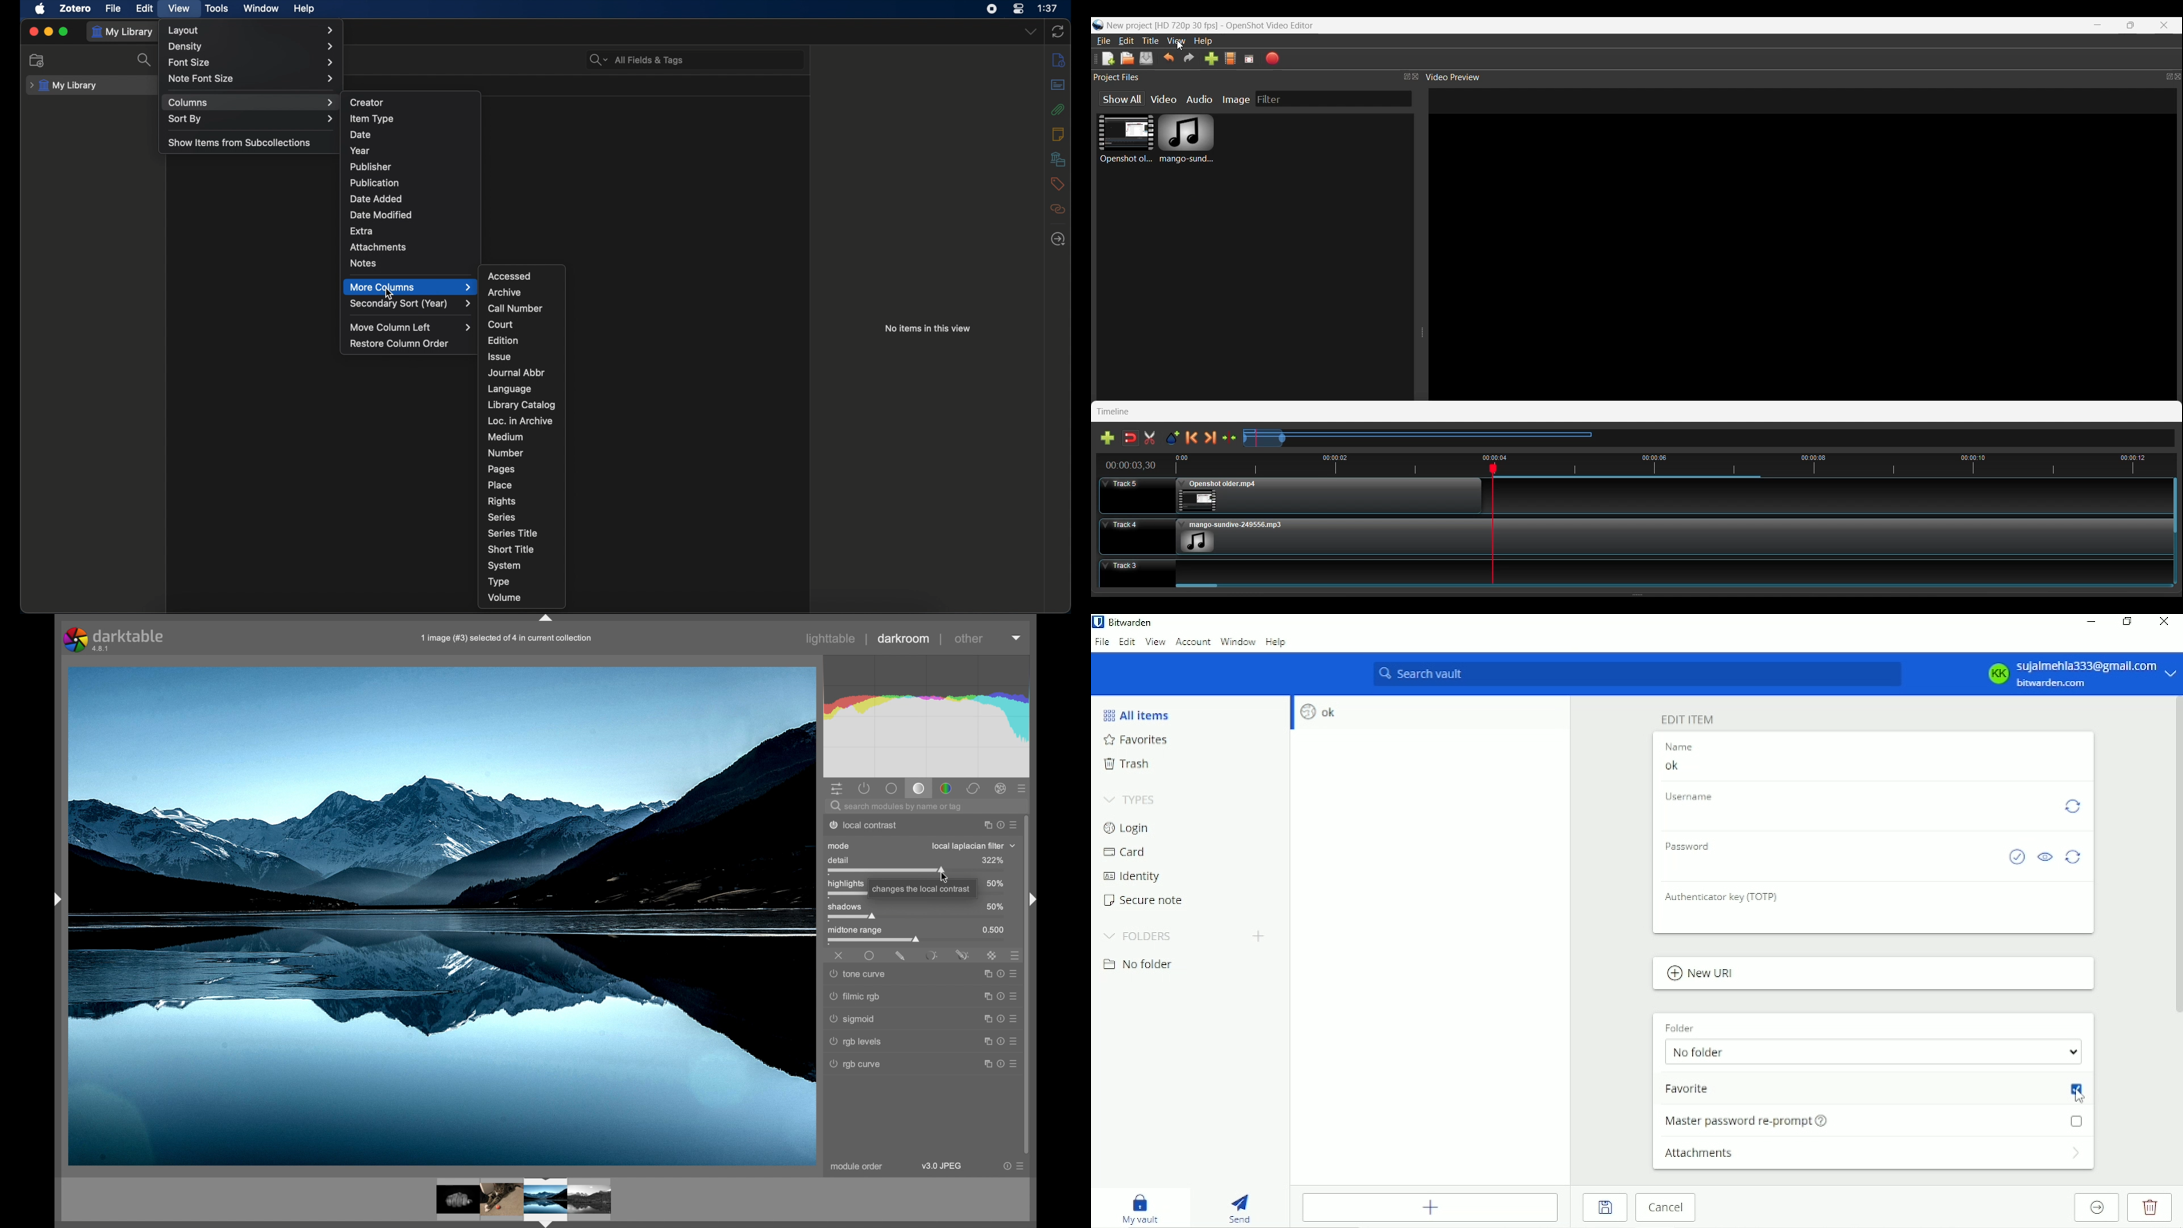  I want to click on , so click(995, 883).